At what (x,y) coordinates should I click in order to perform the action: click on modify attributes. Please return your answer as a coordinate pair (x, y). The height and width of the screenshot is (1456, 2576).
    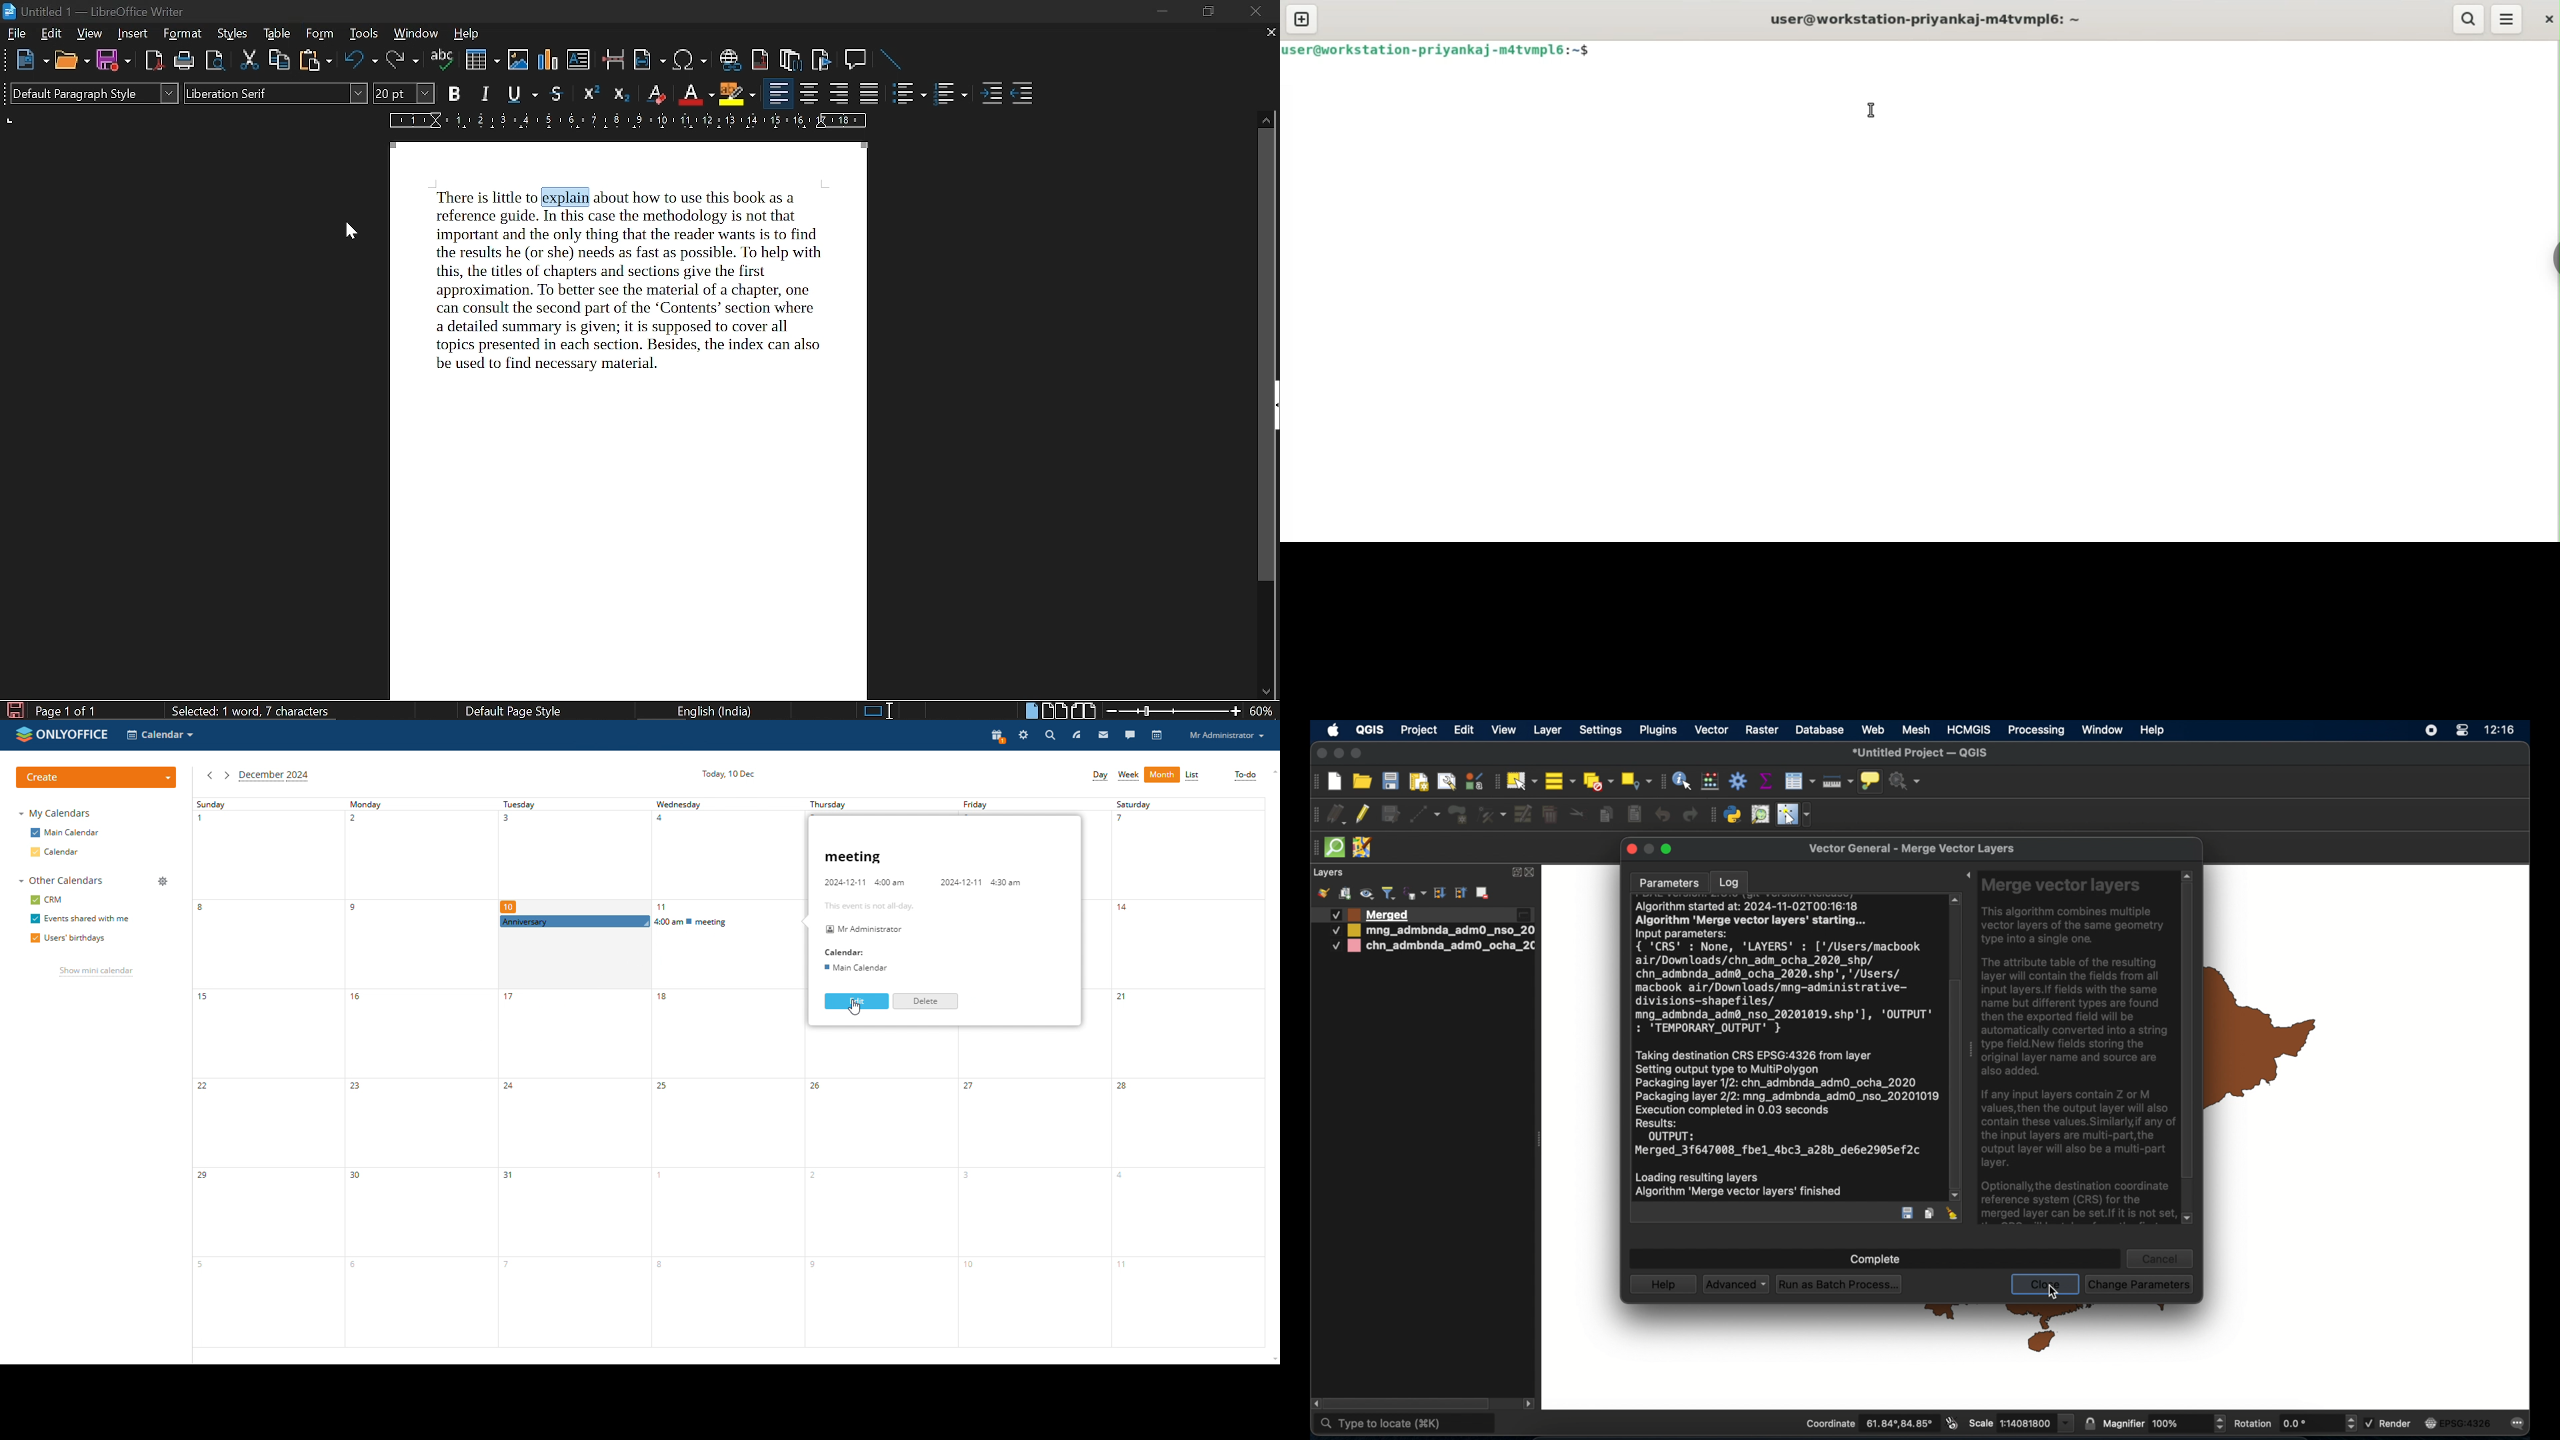
    Looking at the image, I should click on (1524, 815).